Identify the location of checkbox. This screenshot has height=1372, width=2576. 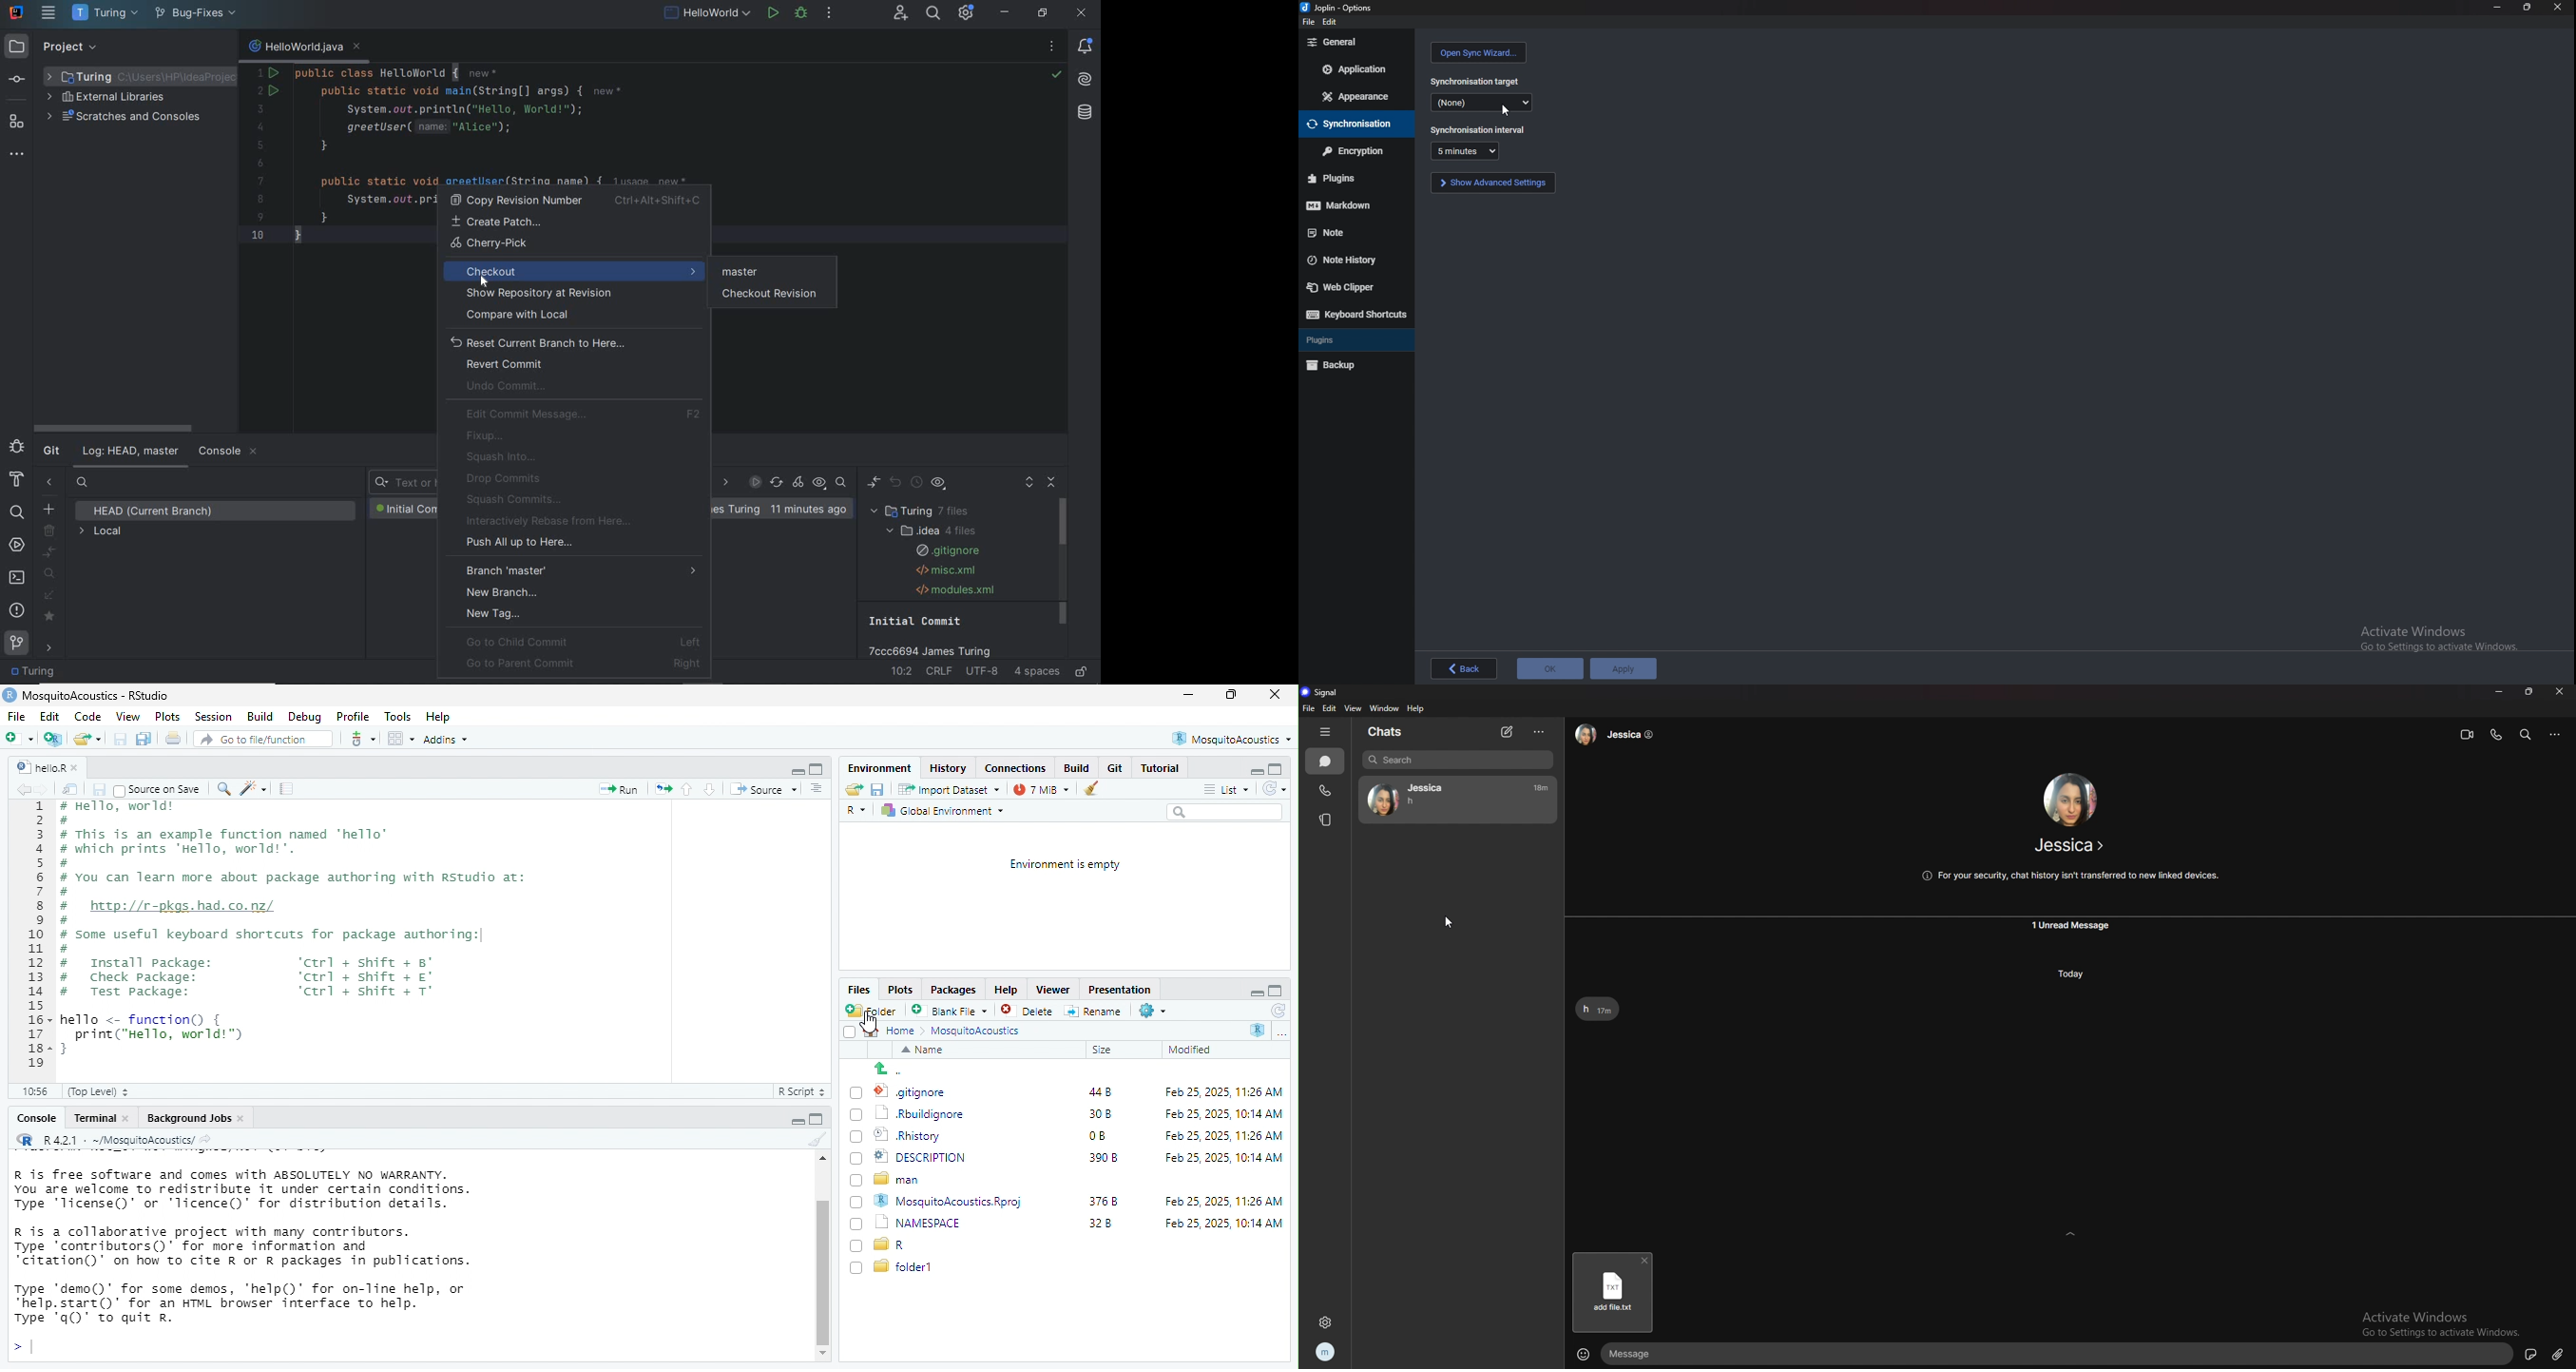
(855, 1202).